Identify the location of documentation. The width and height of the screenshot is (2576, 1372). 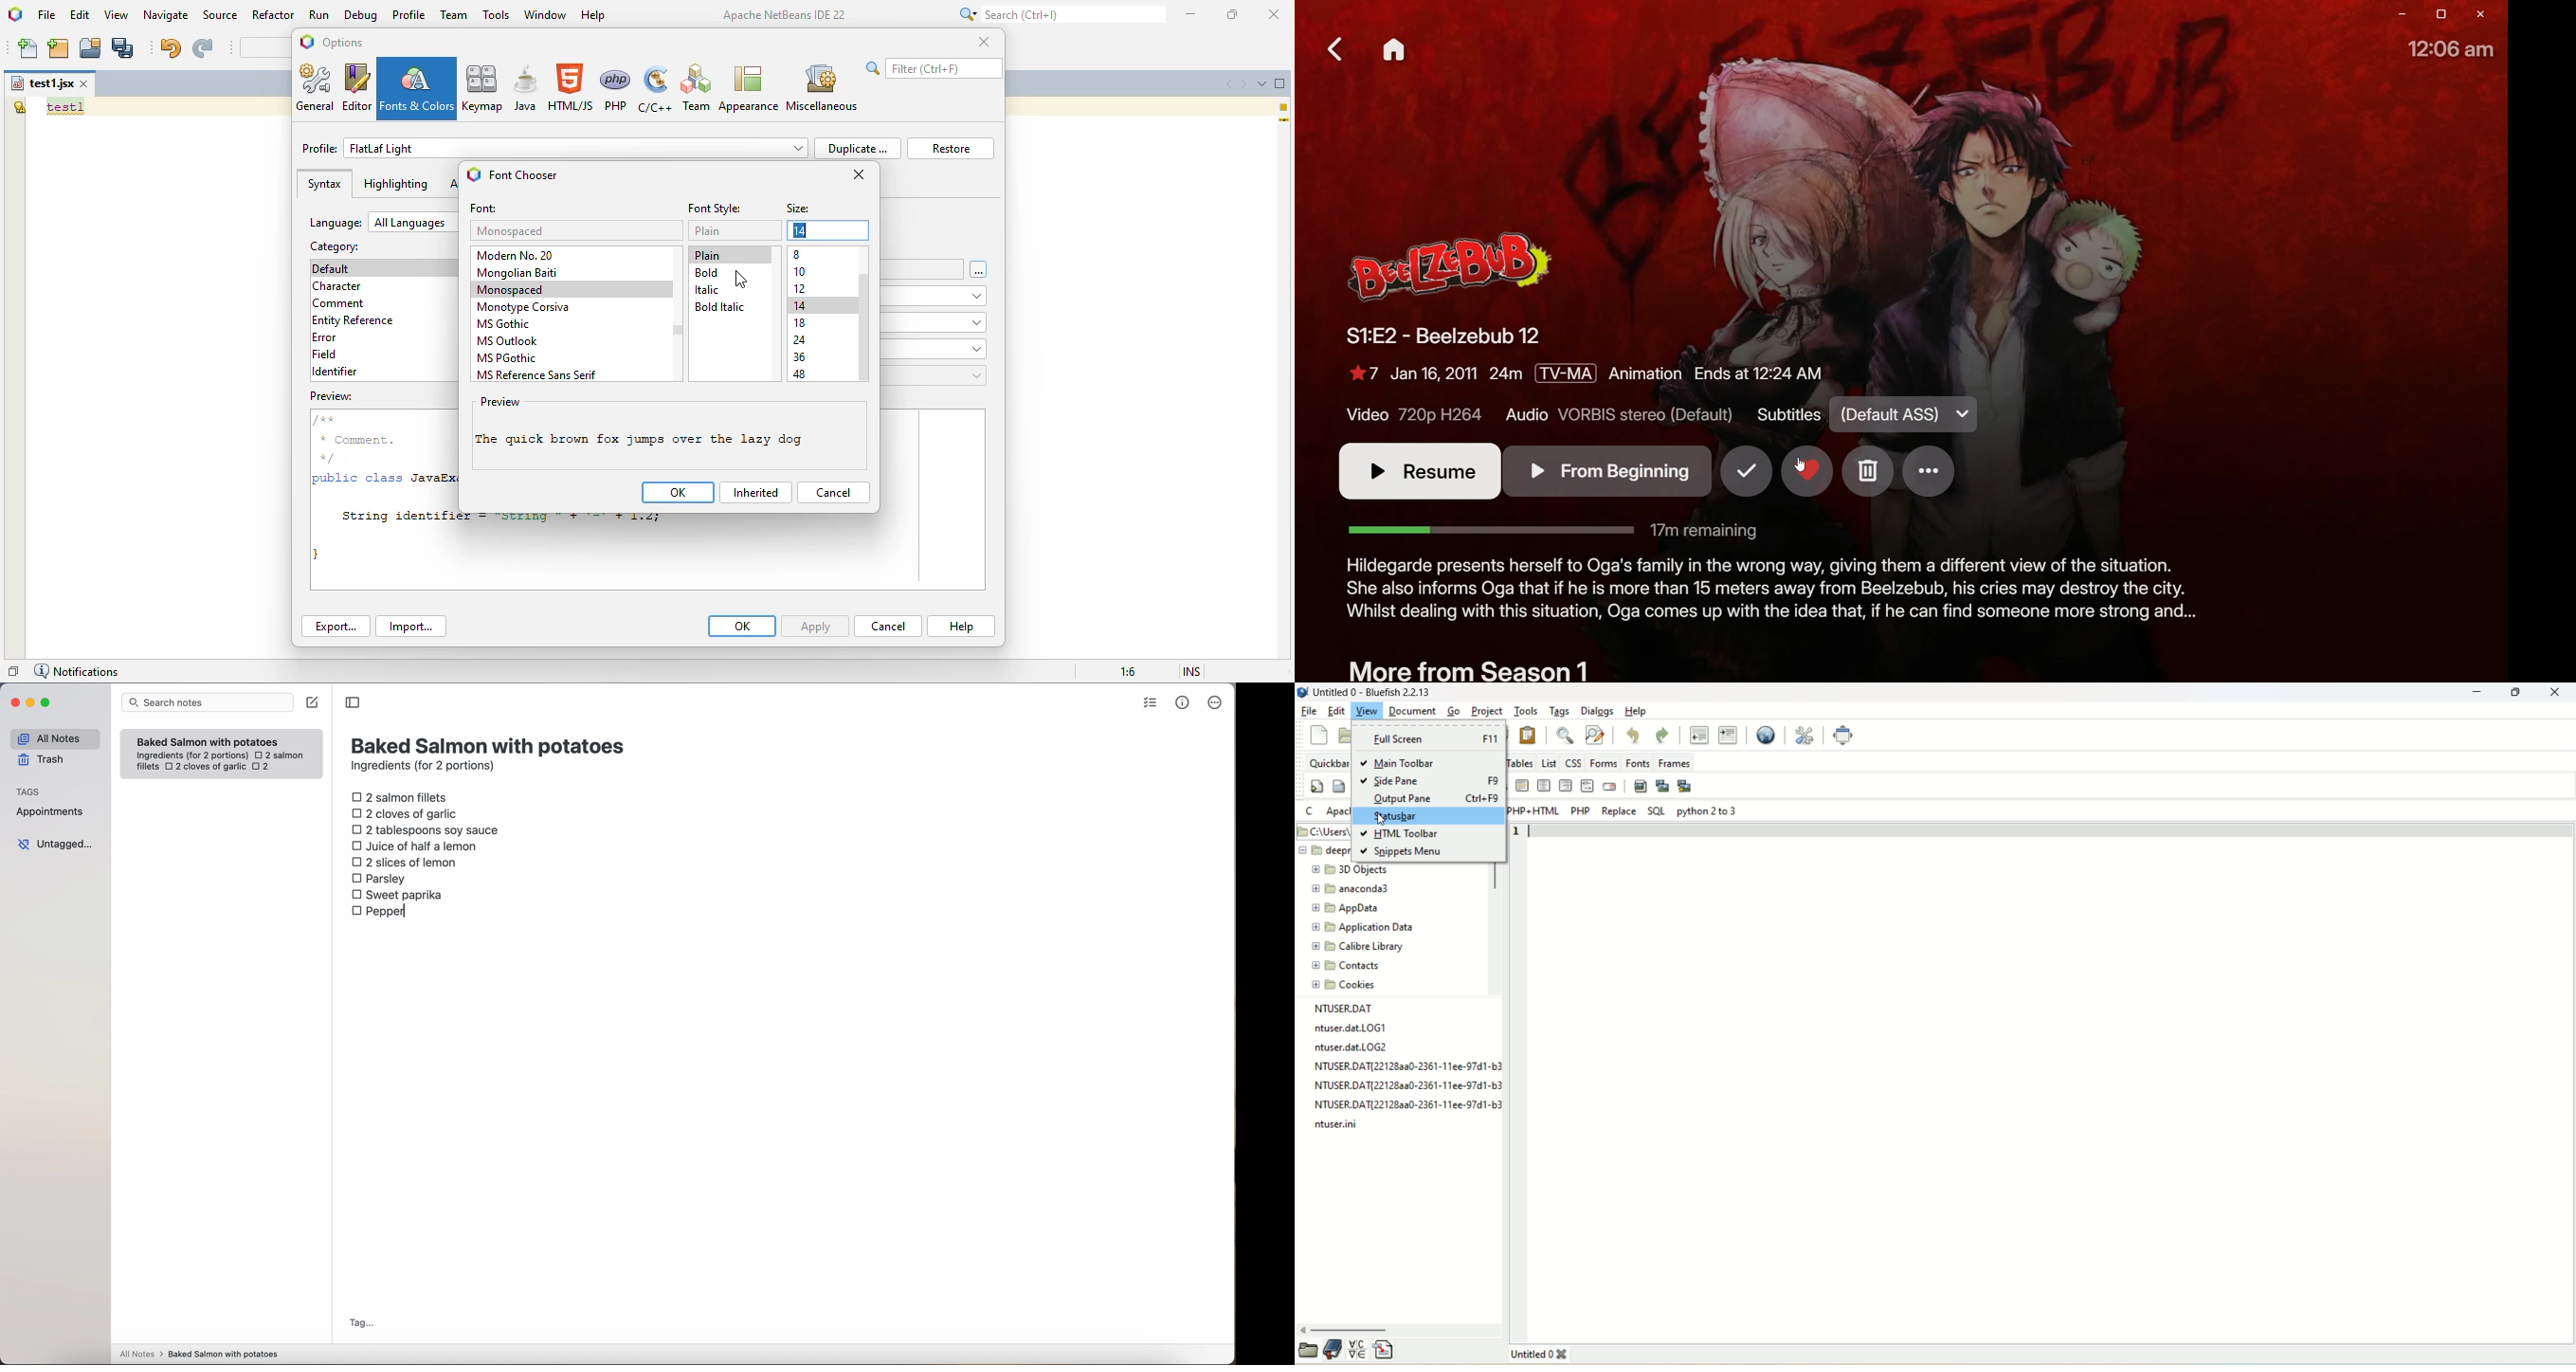
(1334, 1351).